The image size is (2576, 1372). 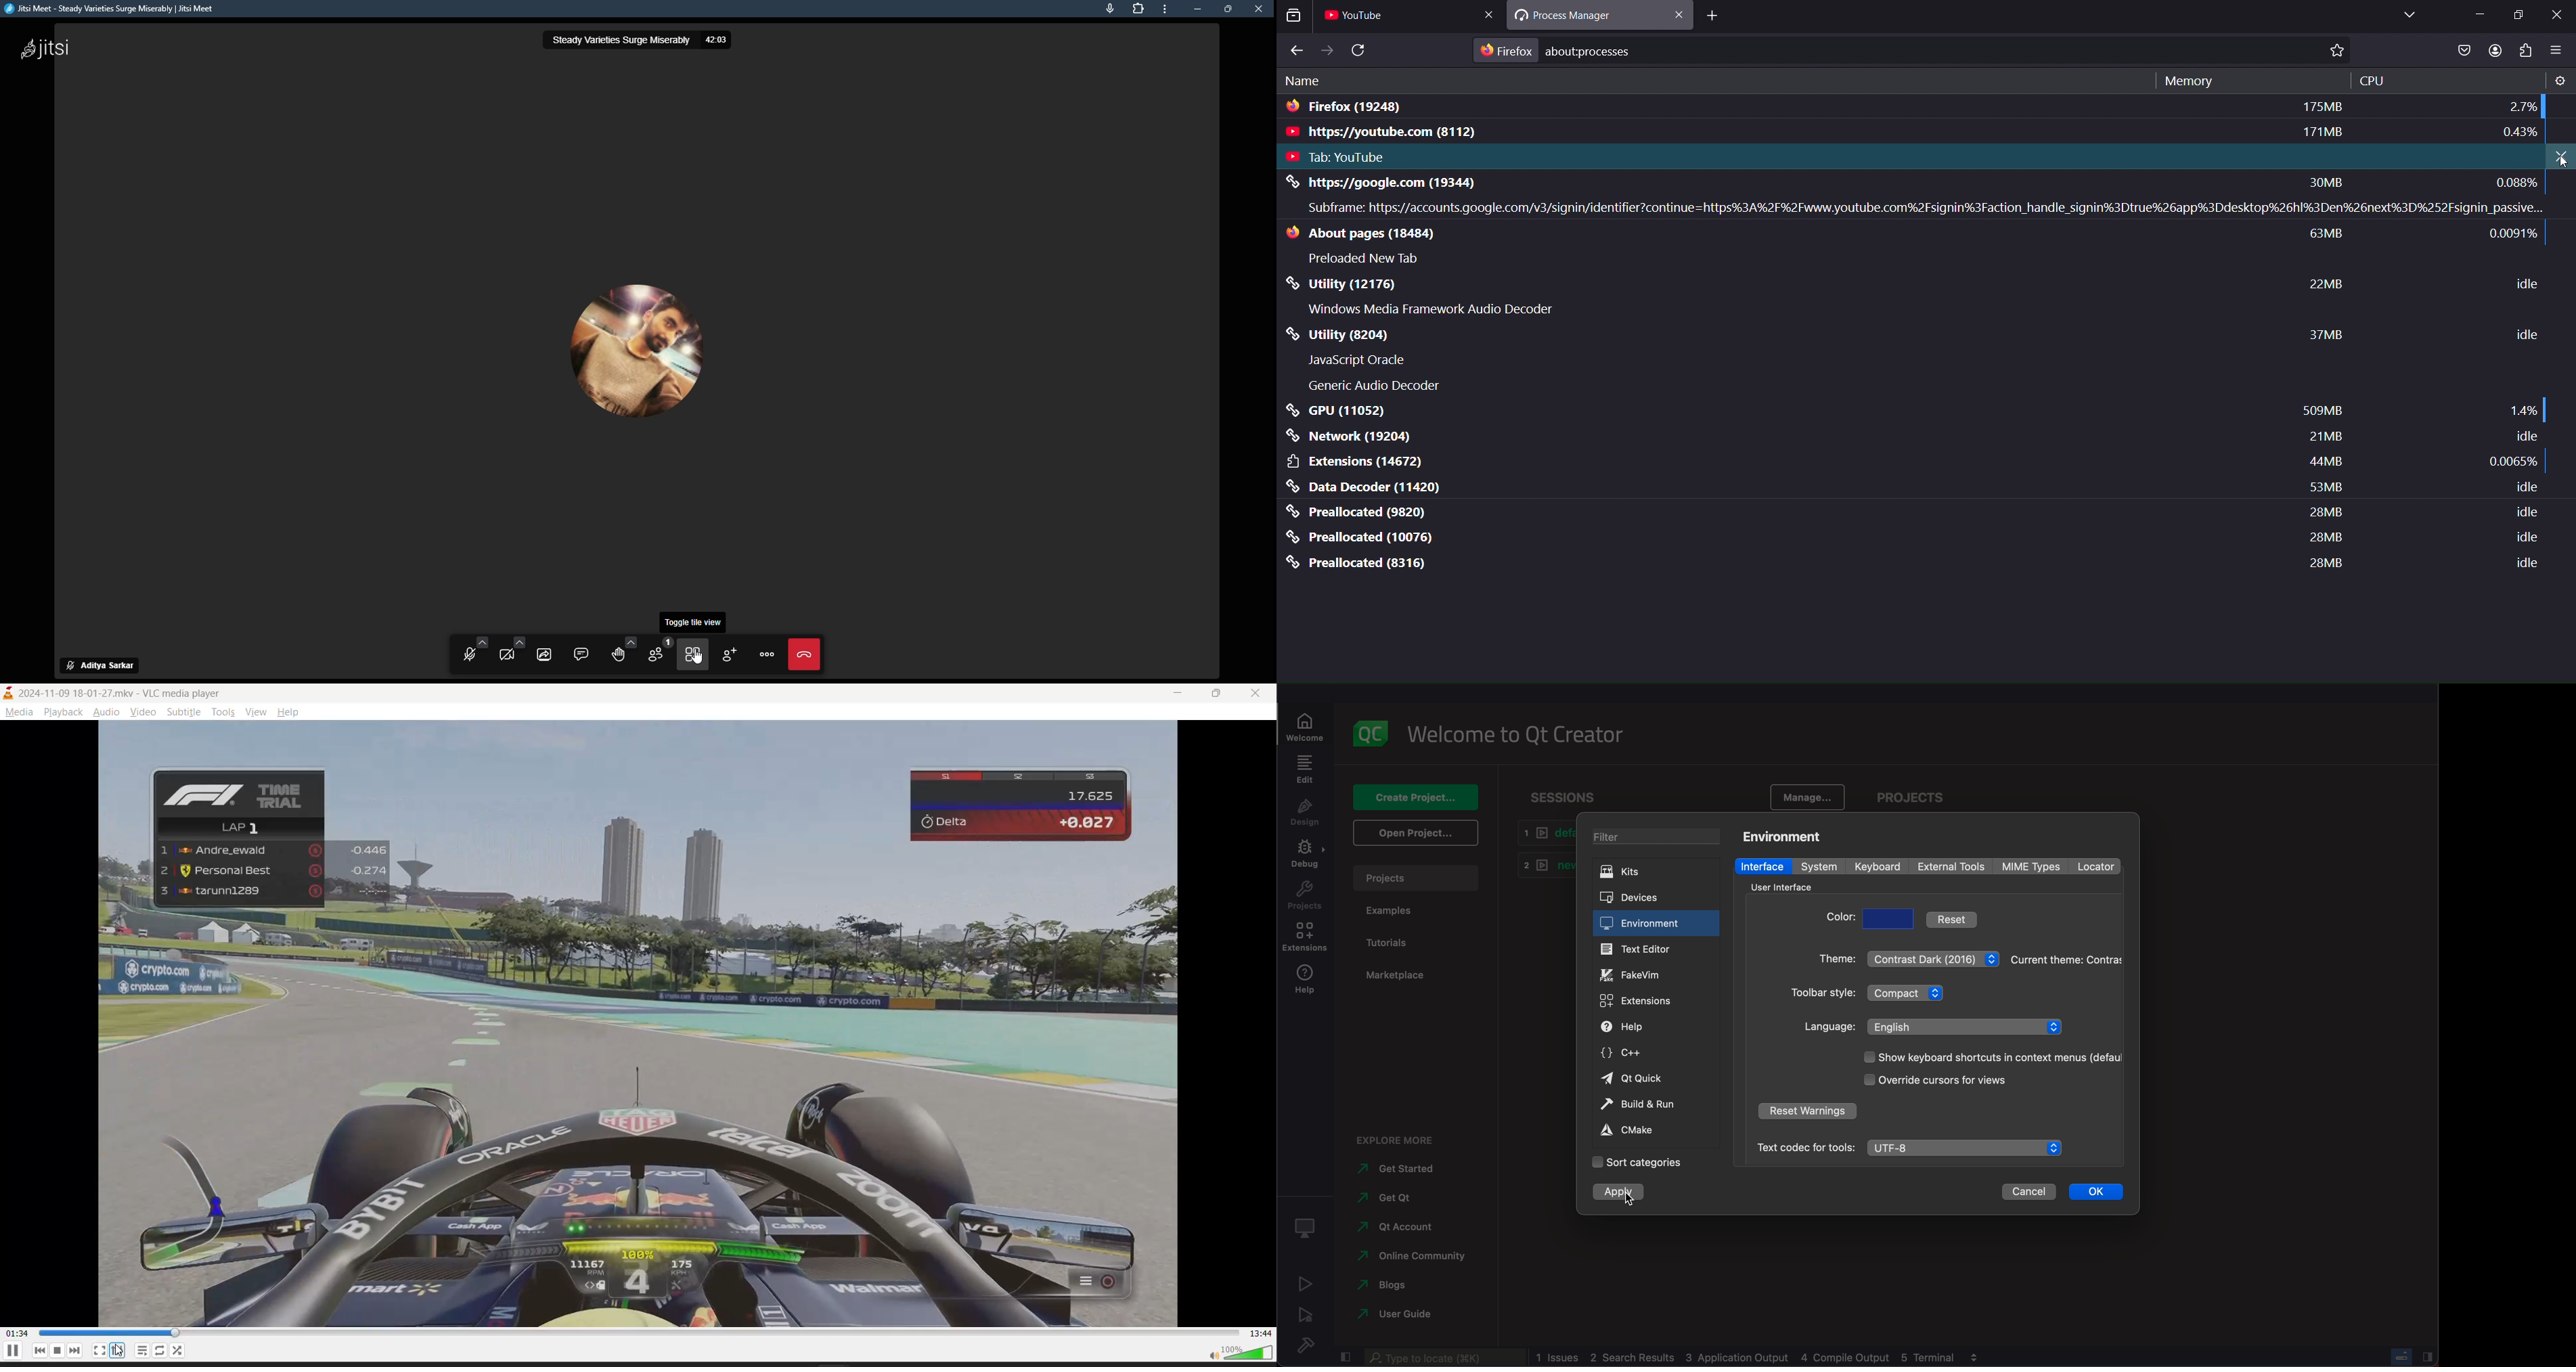 I want to click on 2.7%, so click(x=2522, y=106).